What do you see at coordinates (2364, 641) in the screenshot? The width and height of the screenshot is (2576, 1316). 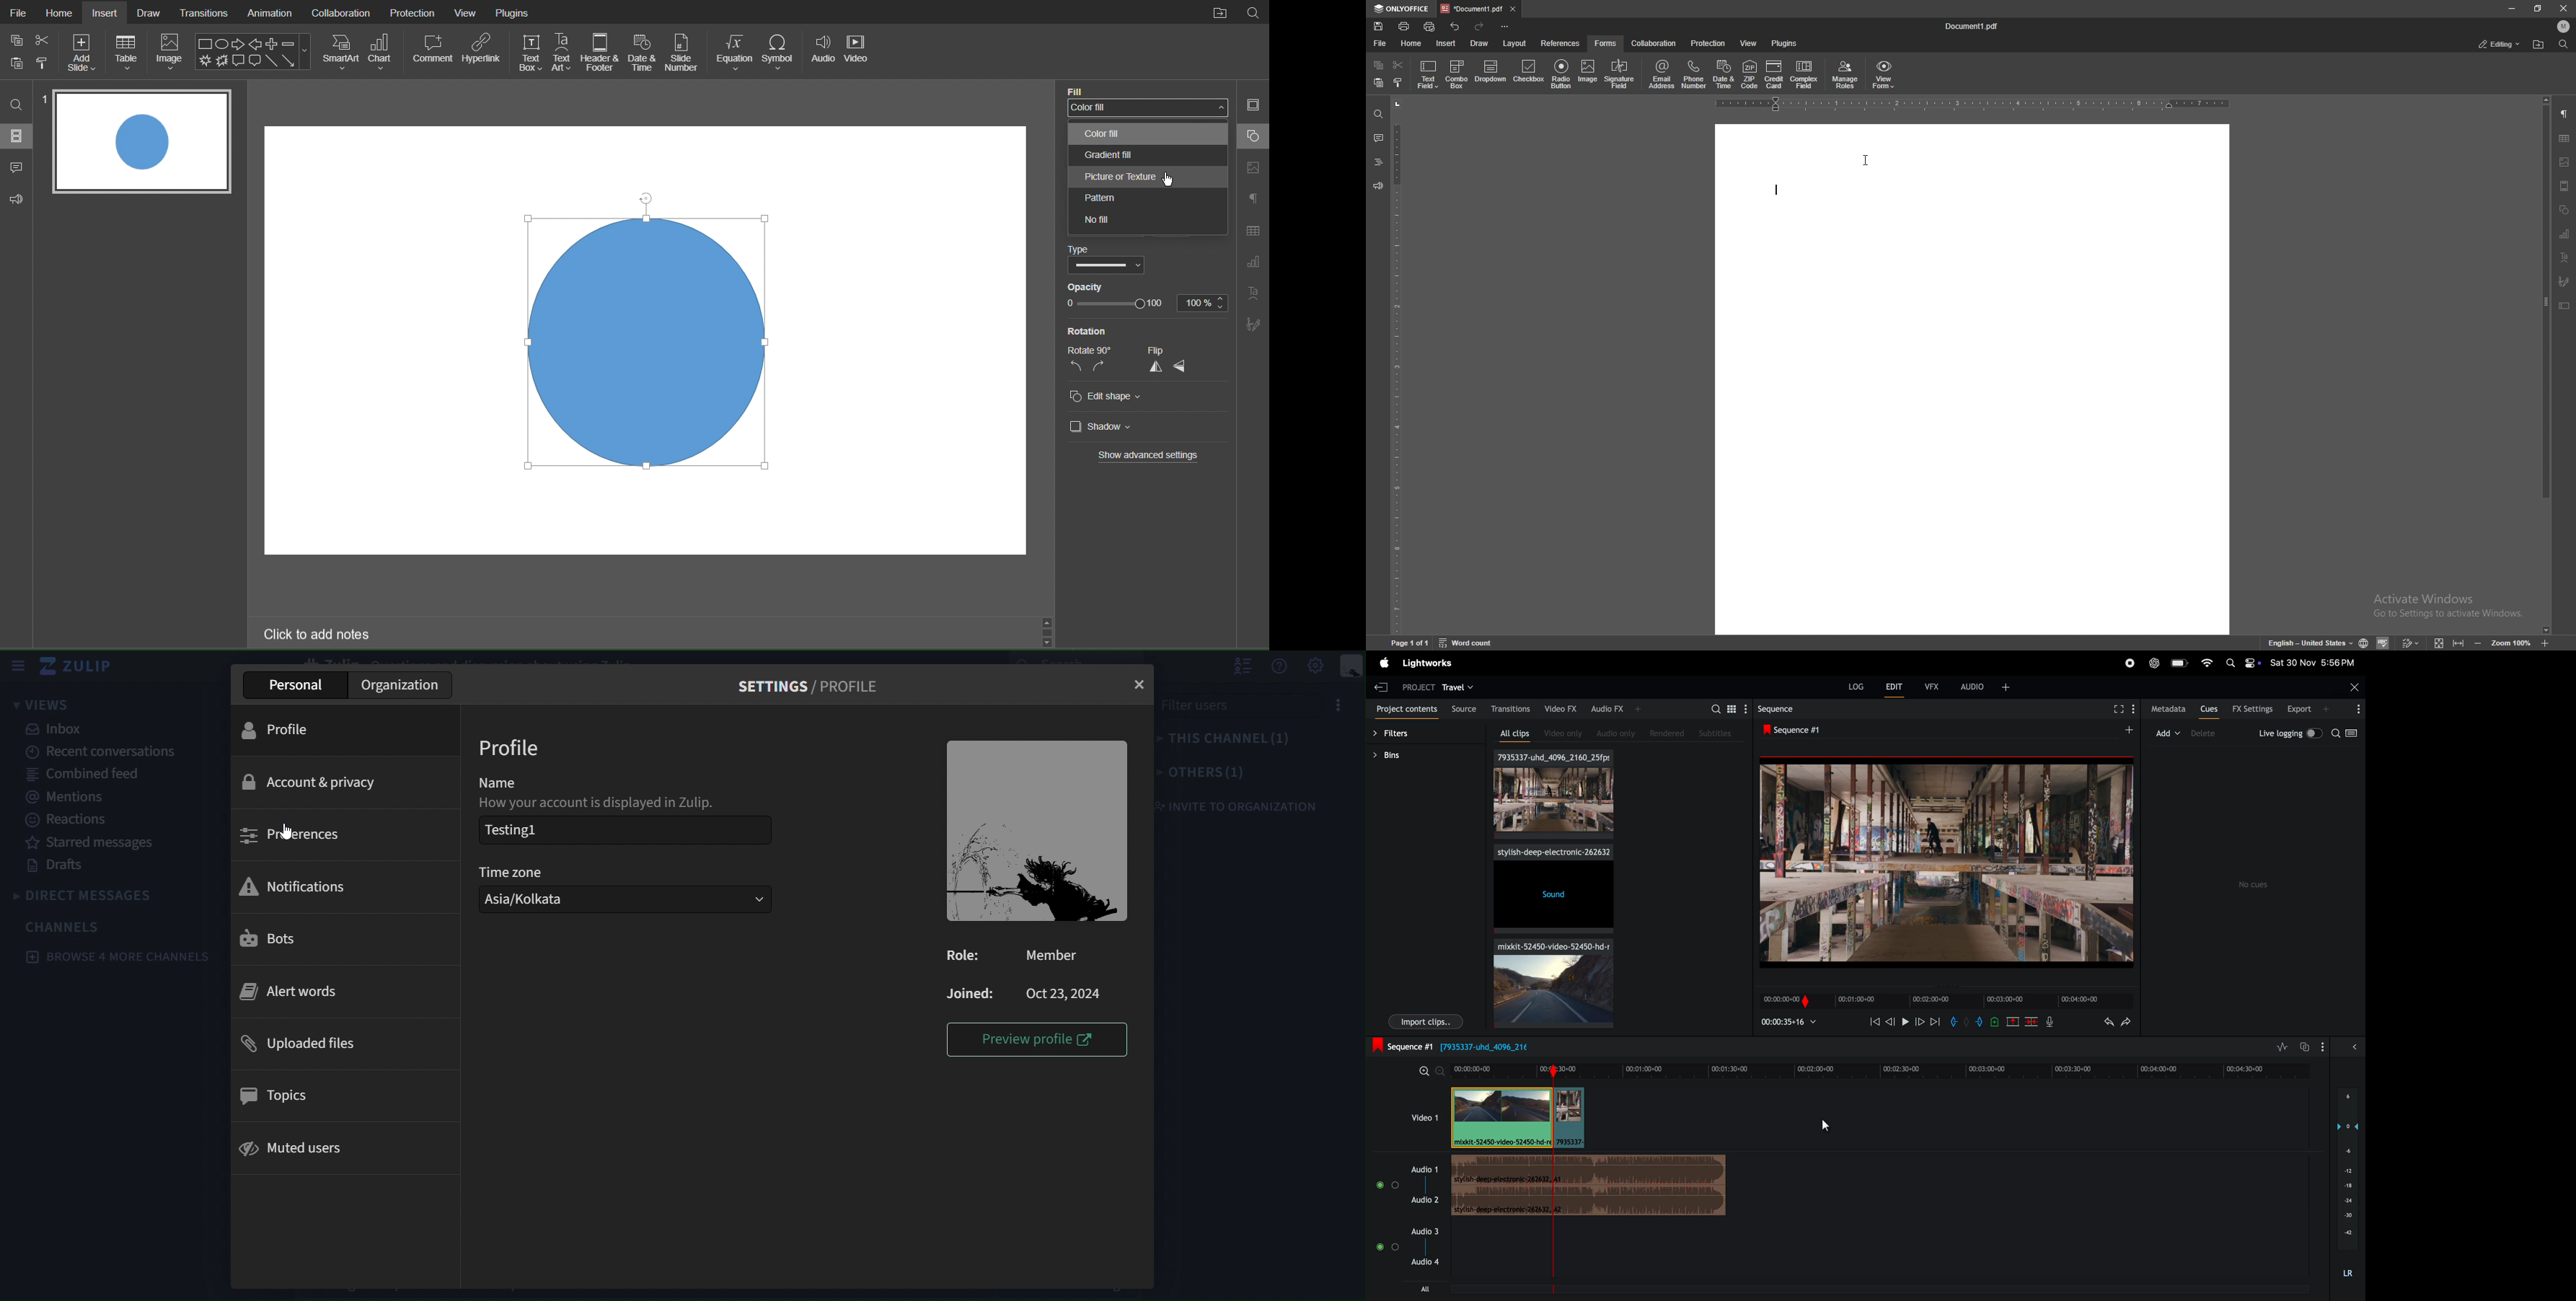 I see `change doc language` at bounding box center [2364, 641].